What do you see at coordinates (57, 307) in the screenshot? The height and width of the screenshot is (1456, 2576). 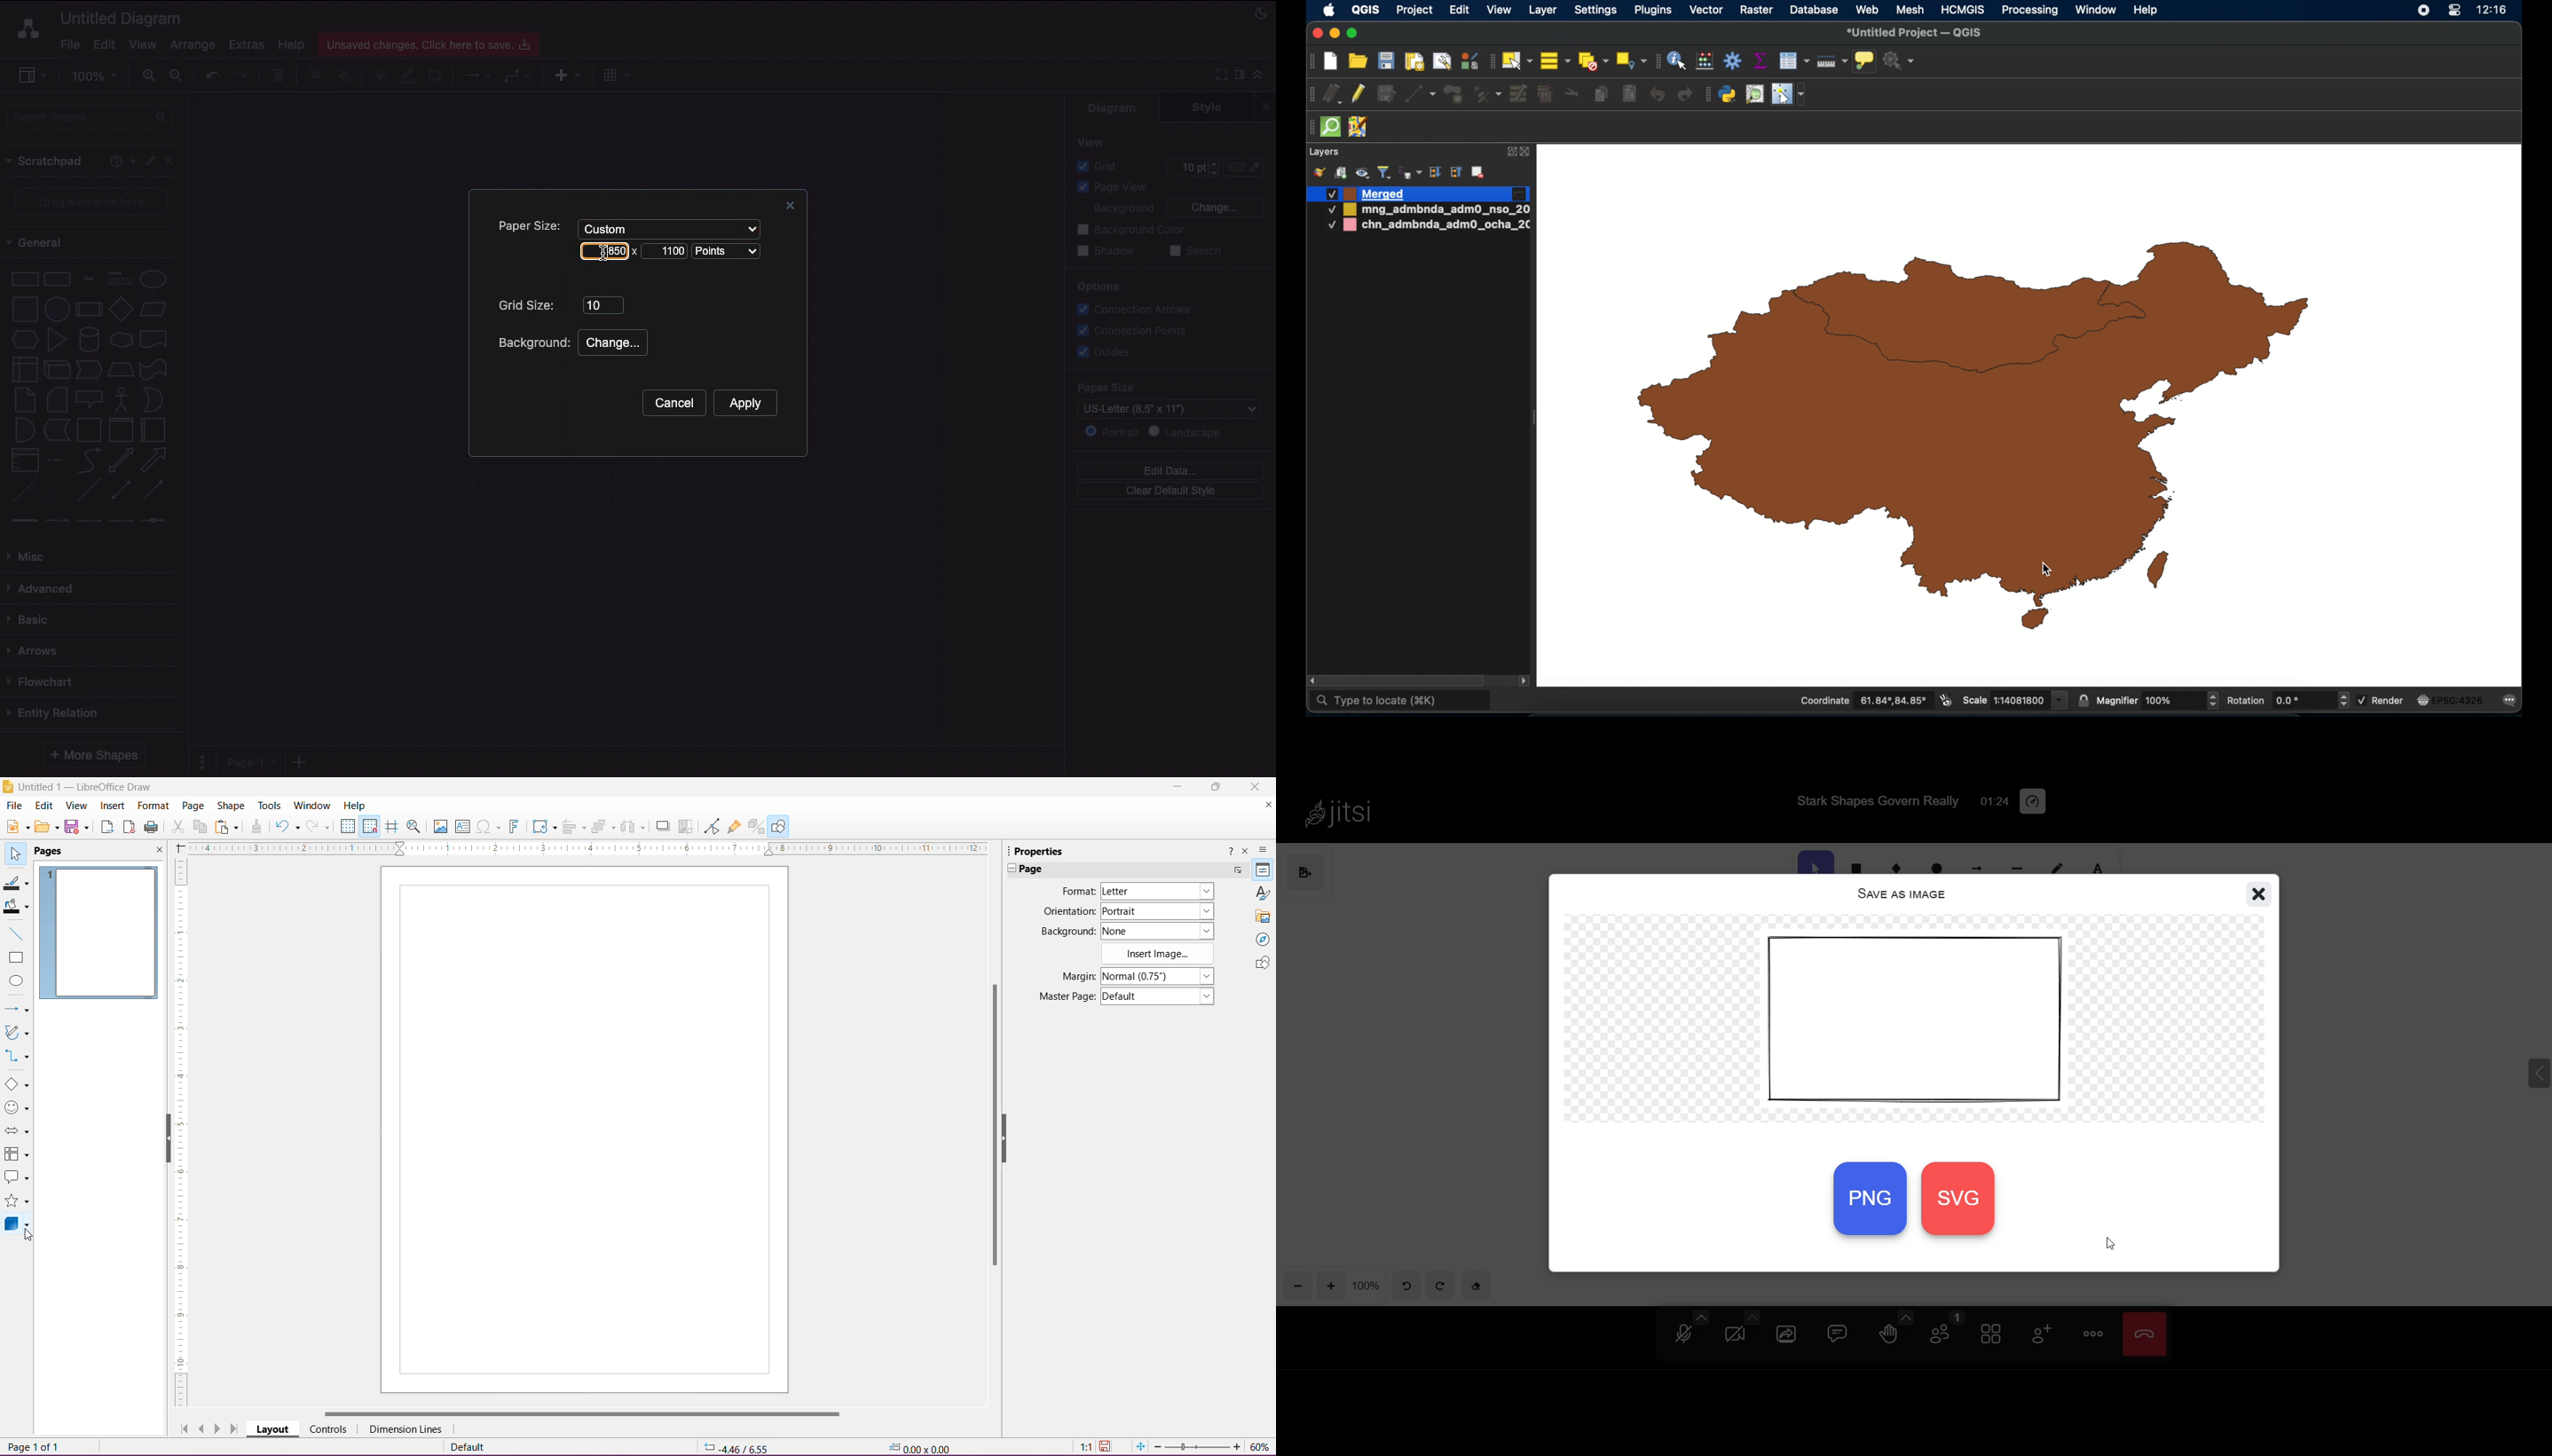 I see `Circle` at bounding box center [57, 307].